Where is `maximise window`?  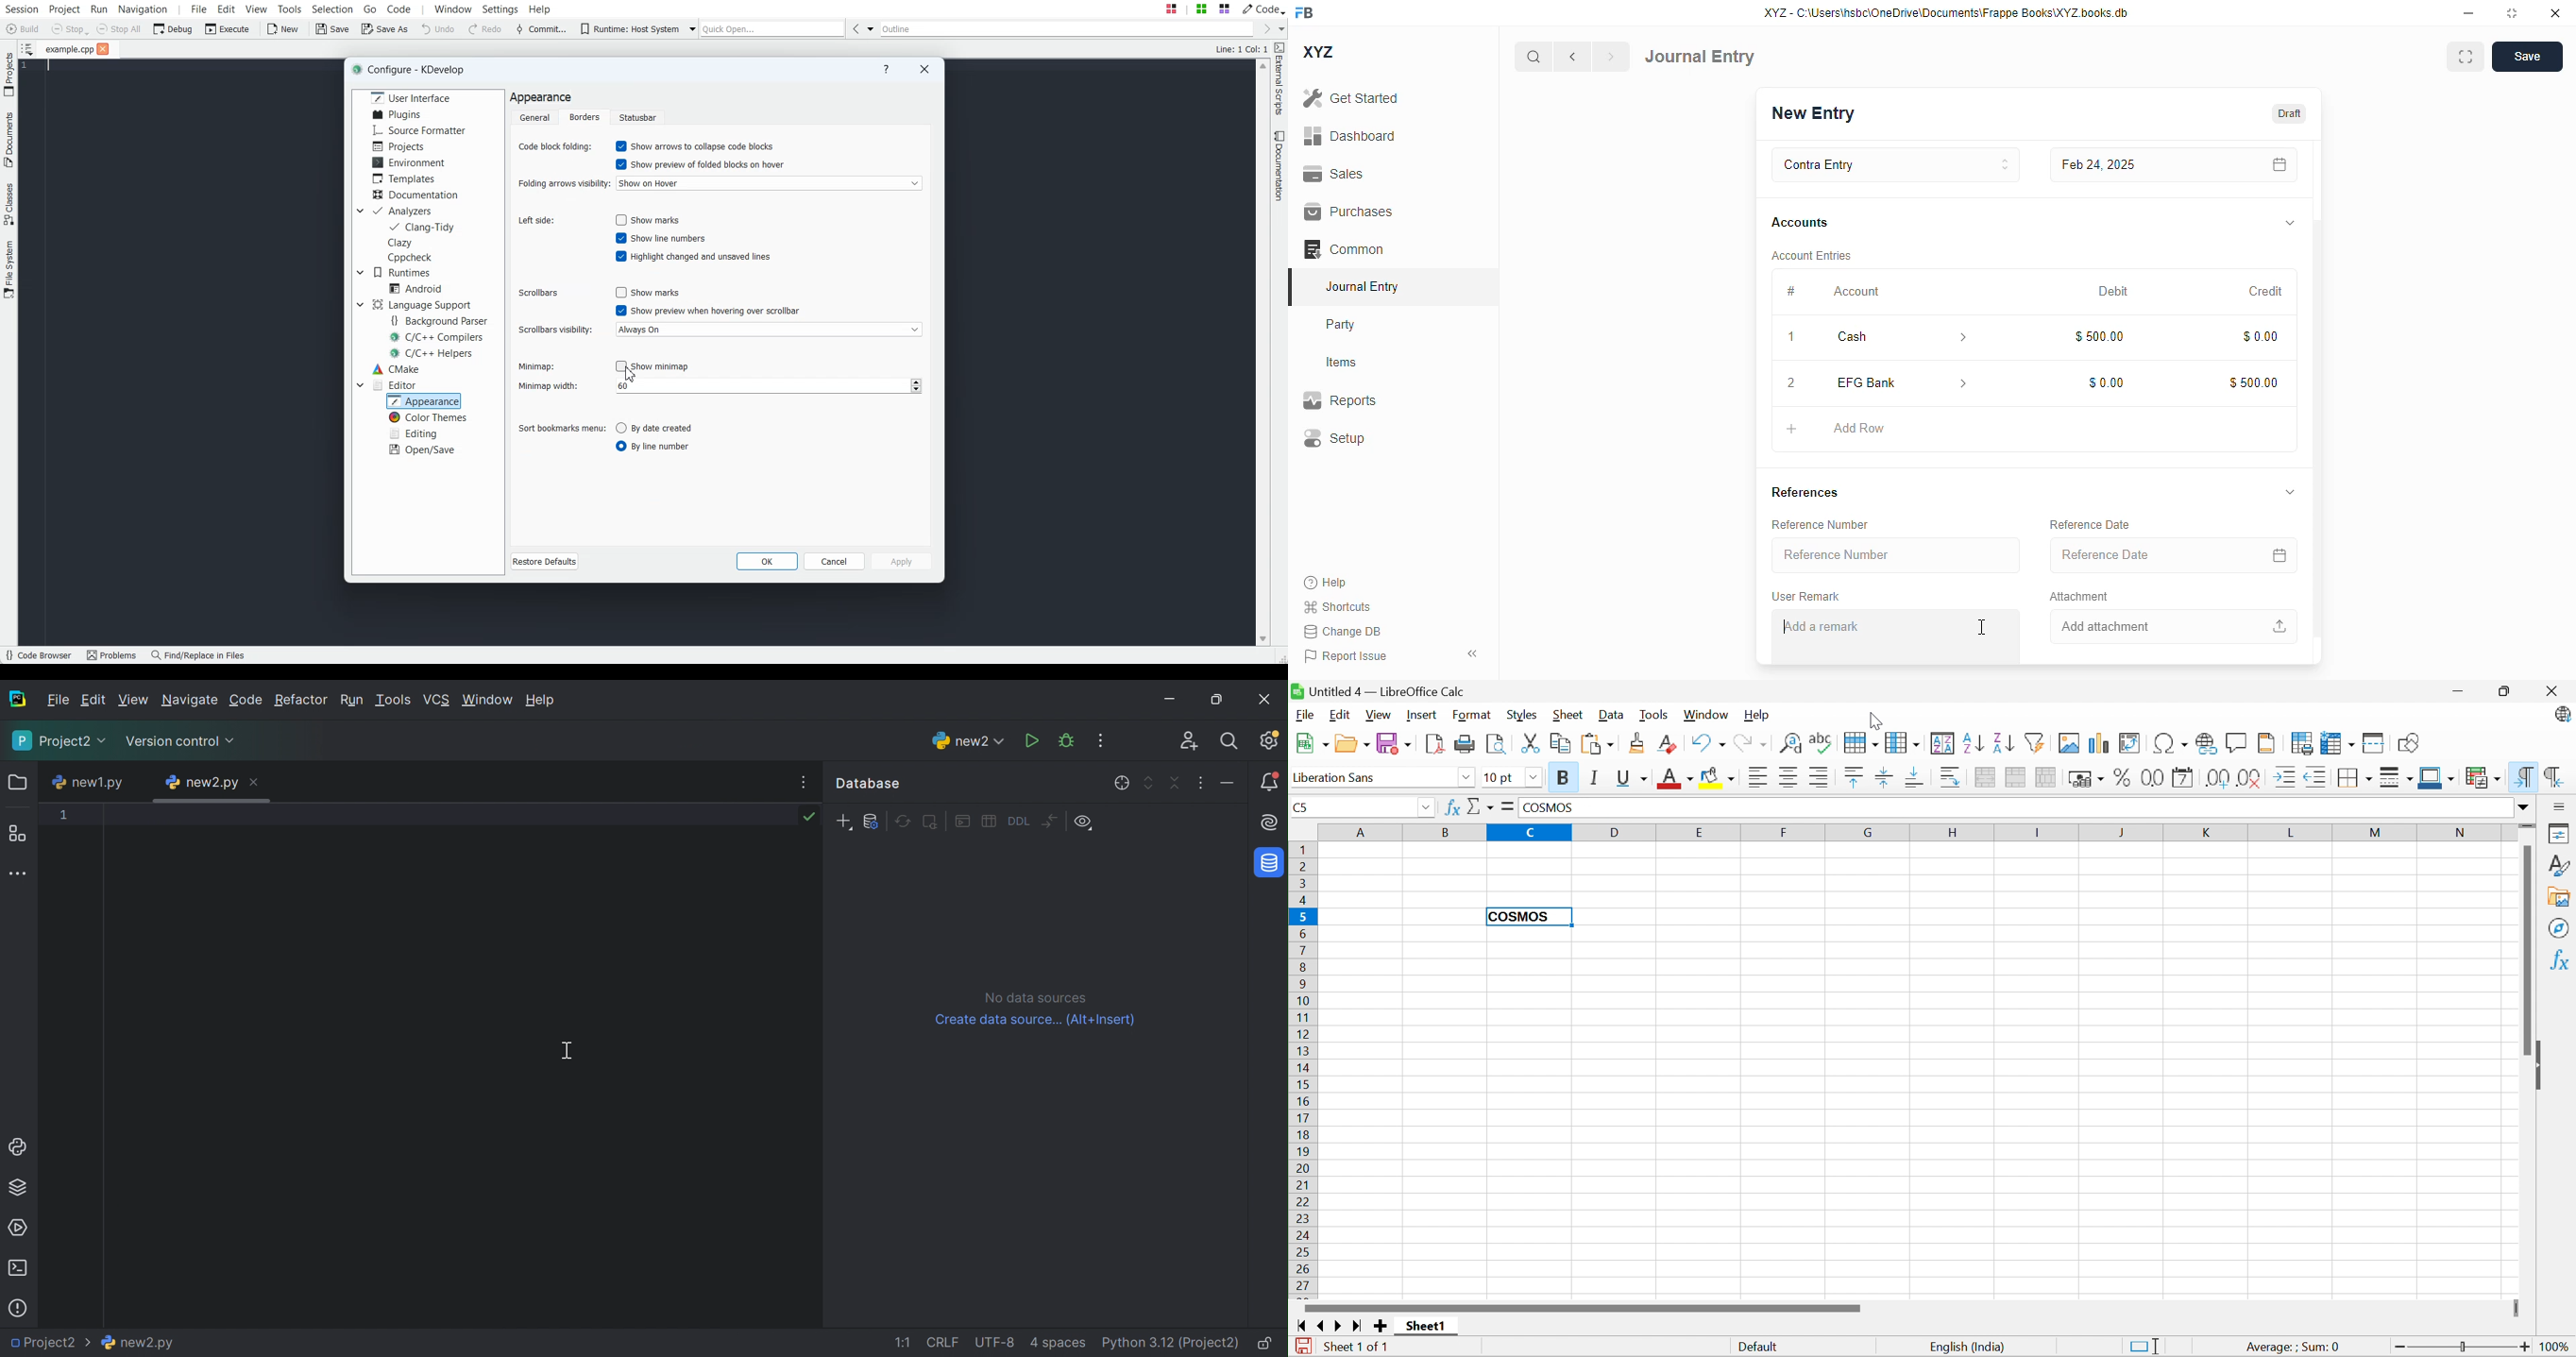
maximise window is located at coordinates (2466, 57).